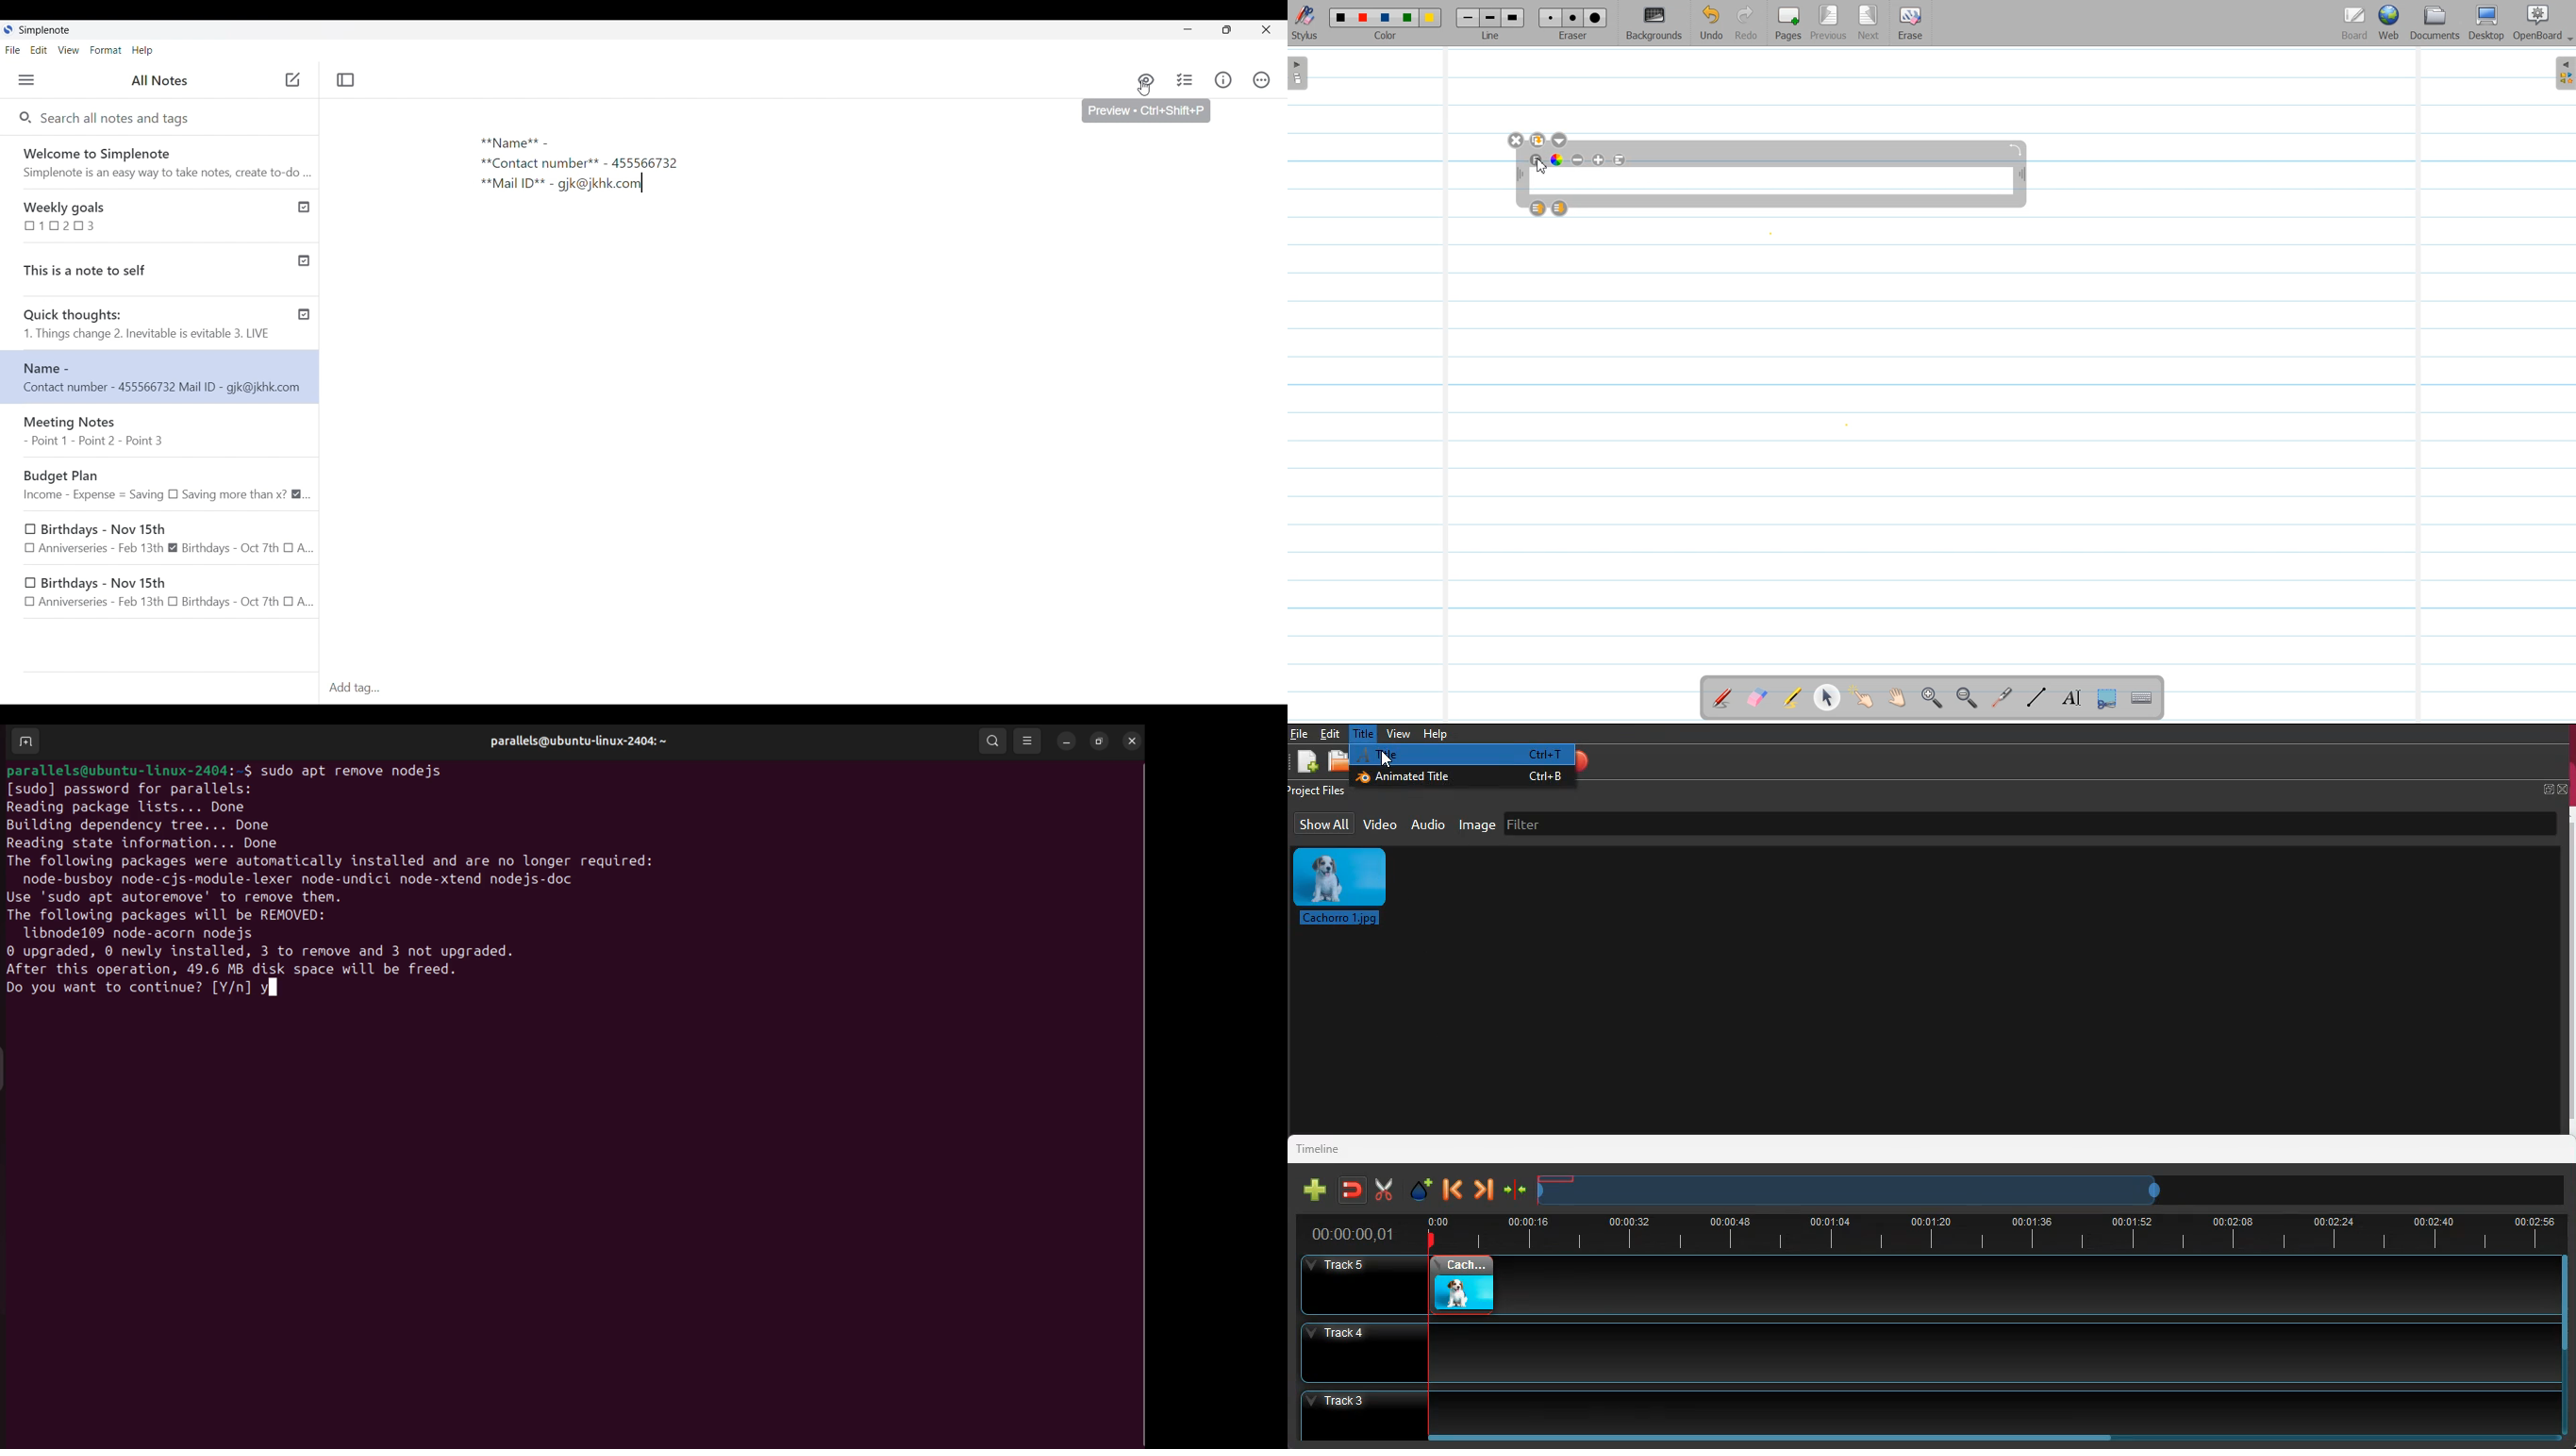  Describe the element at coordinates (143, 267) in the screenshot. I see `This is a note to self` at that location.